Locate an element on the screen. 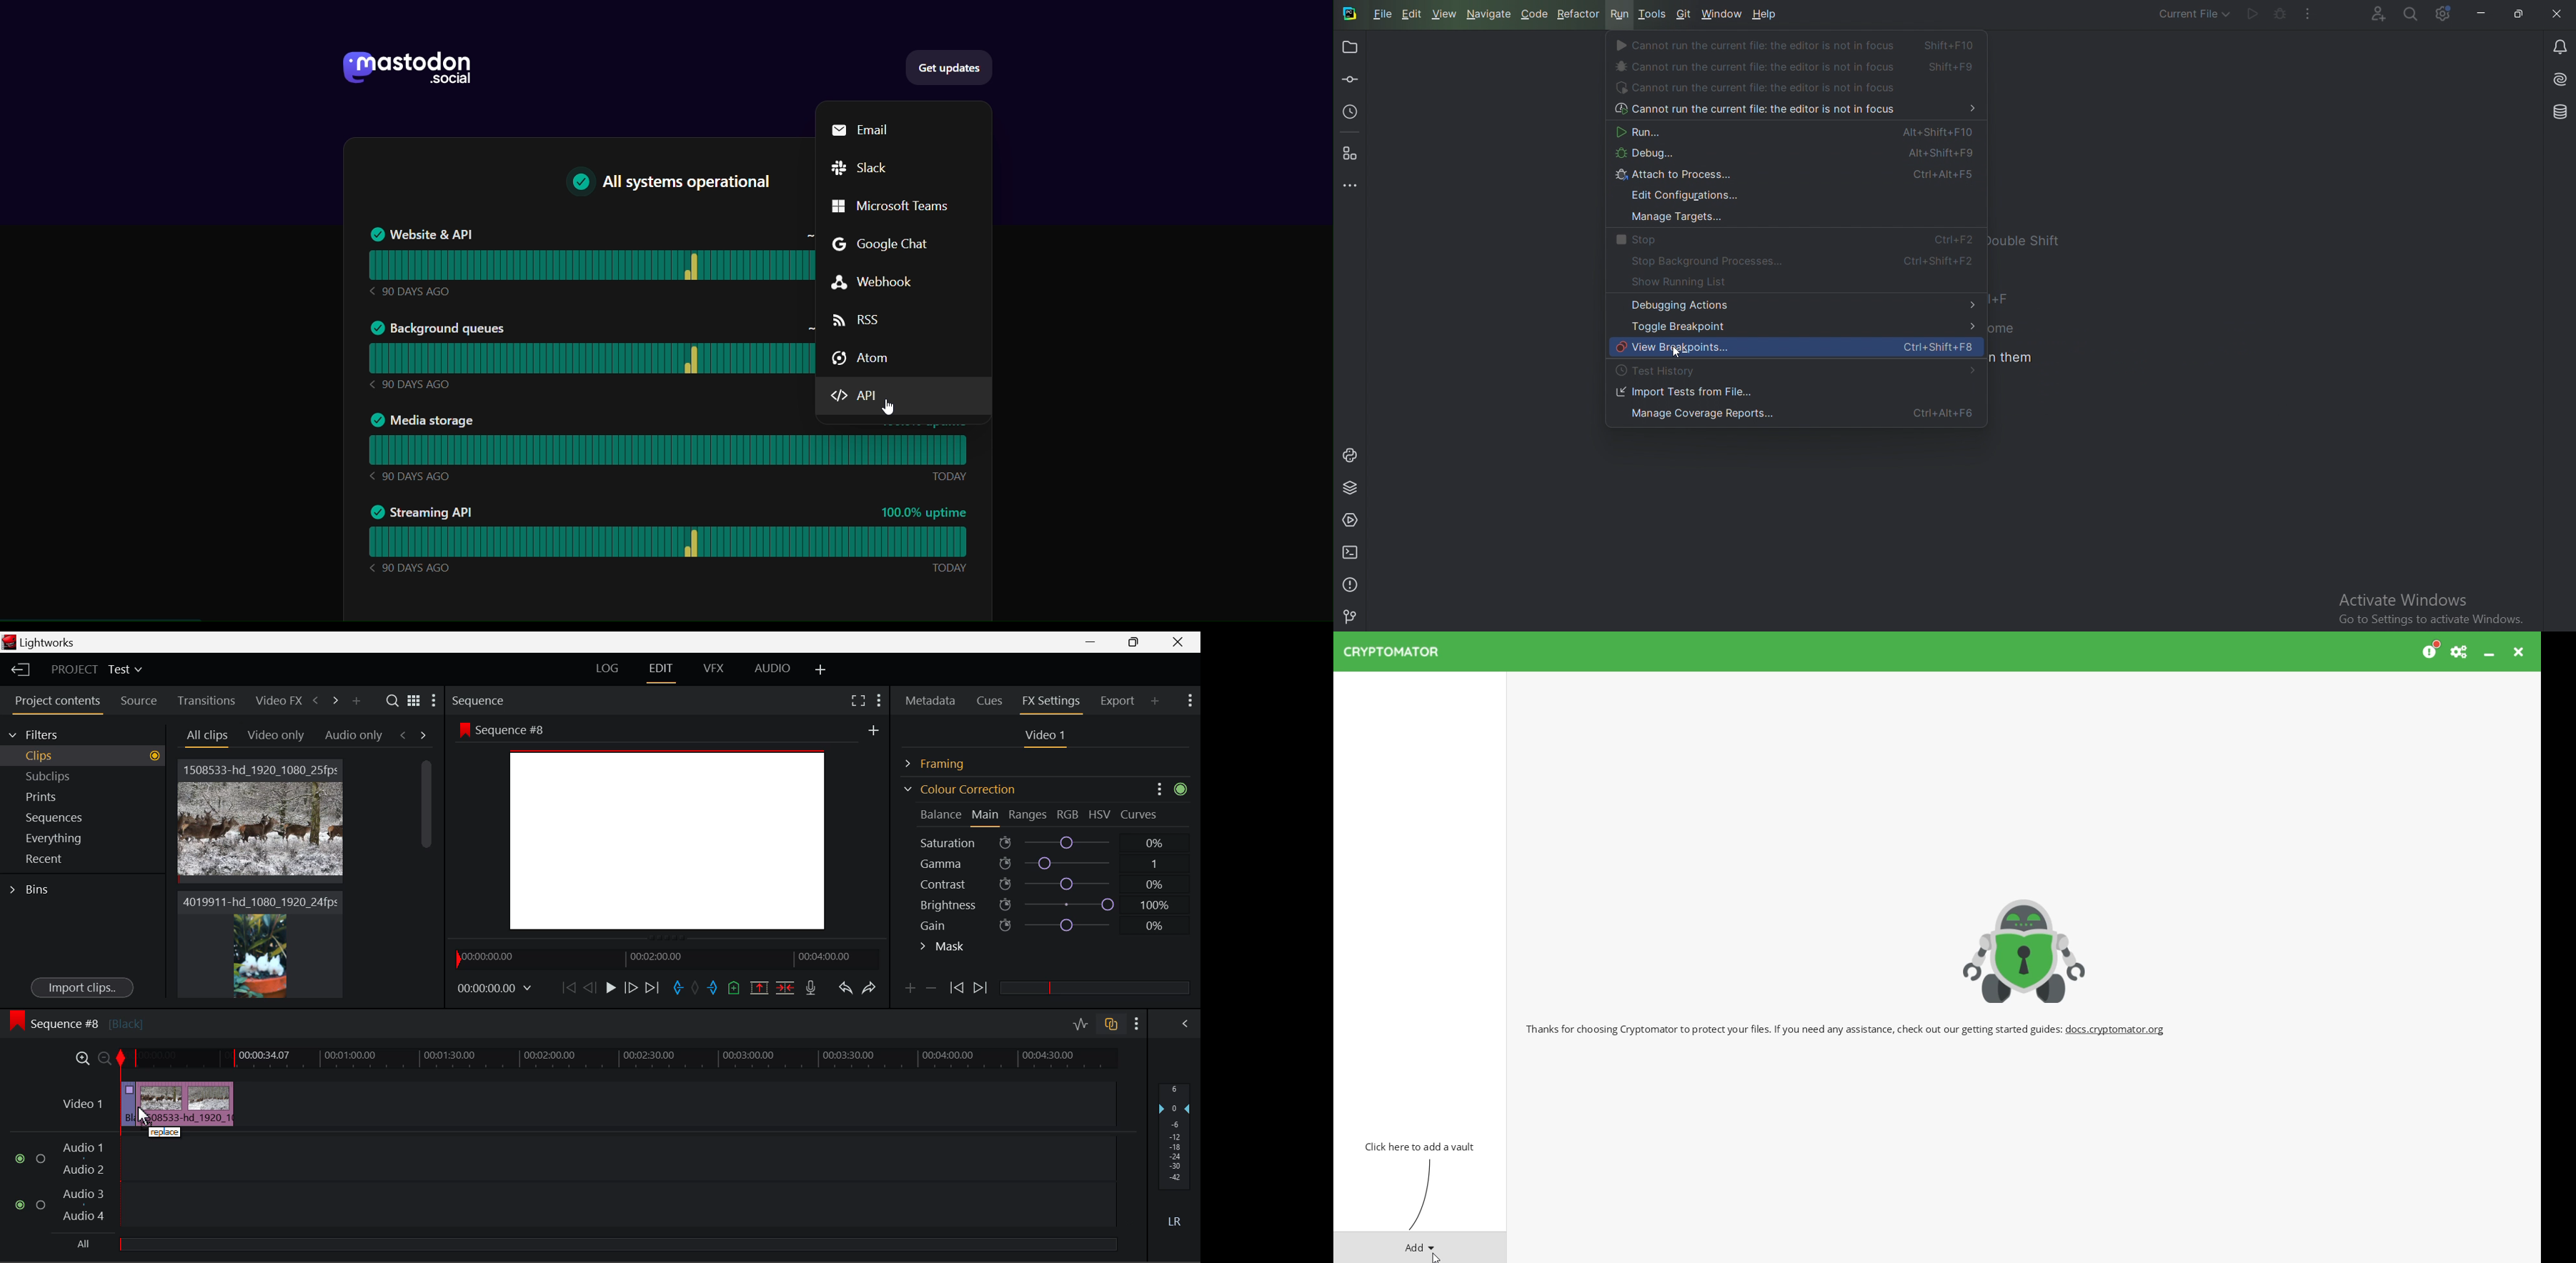 The height and width of the screenshot is (1288, 2576). view breakpoints is located at coordinates (1796, 349).